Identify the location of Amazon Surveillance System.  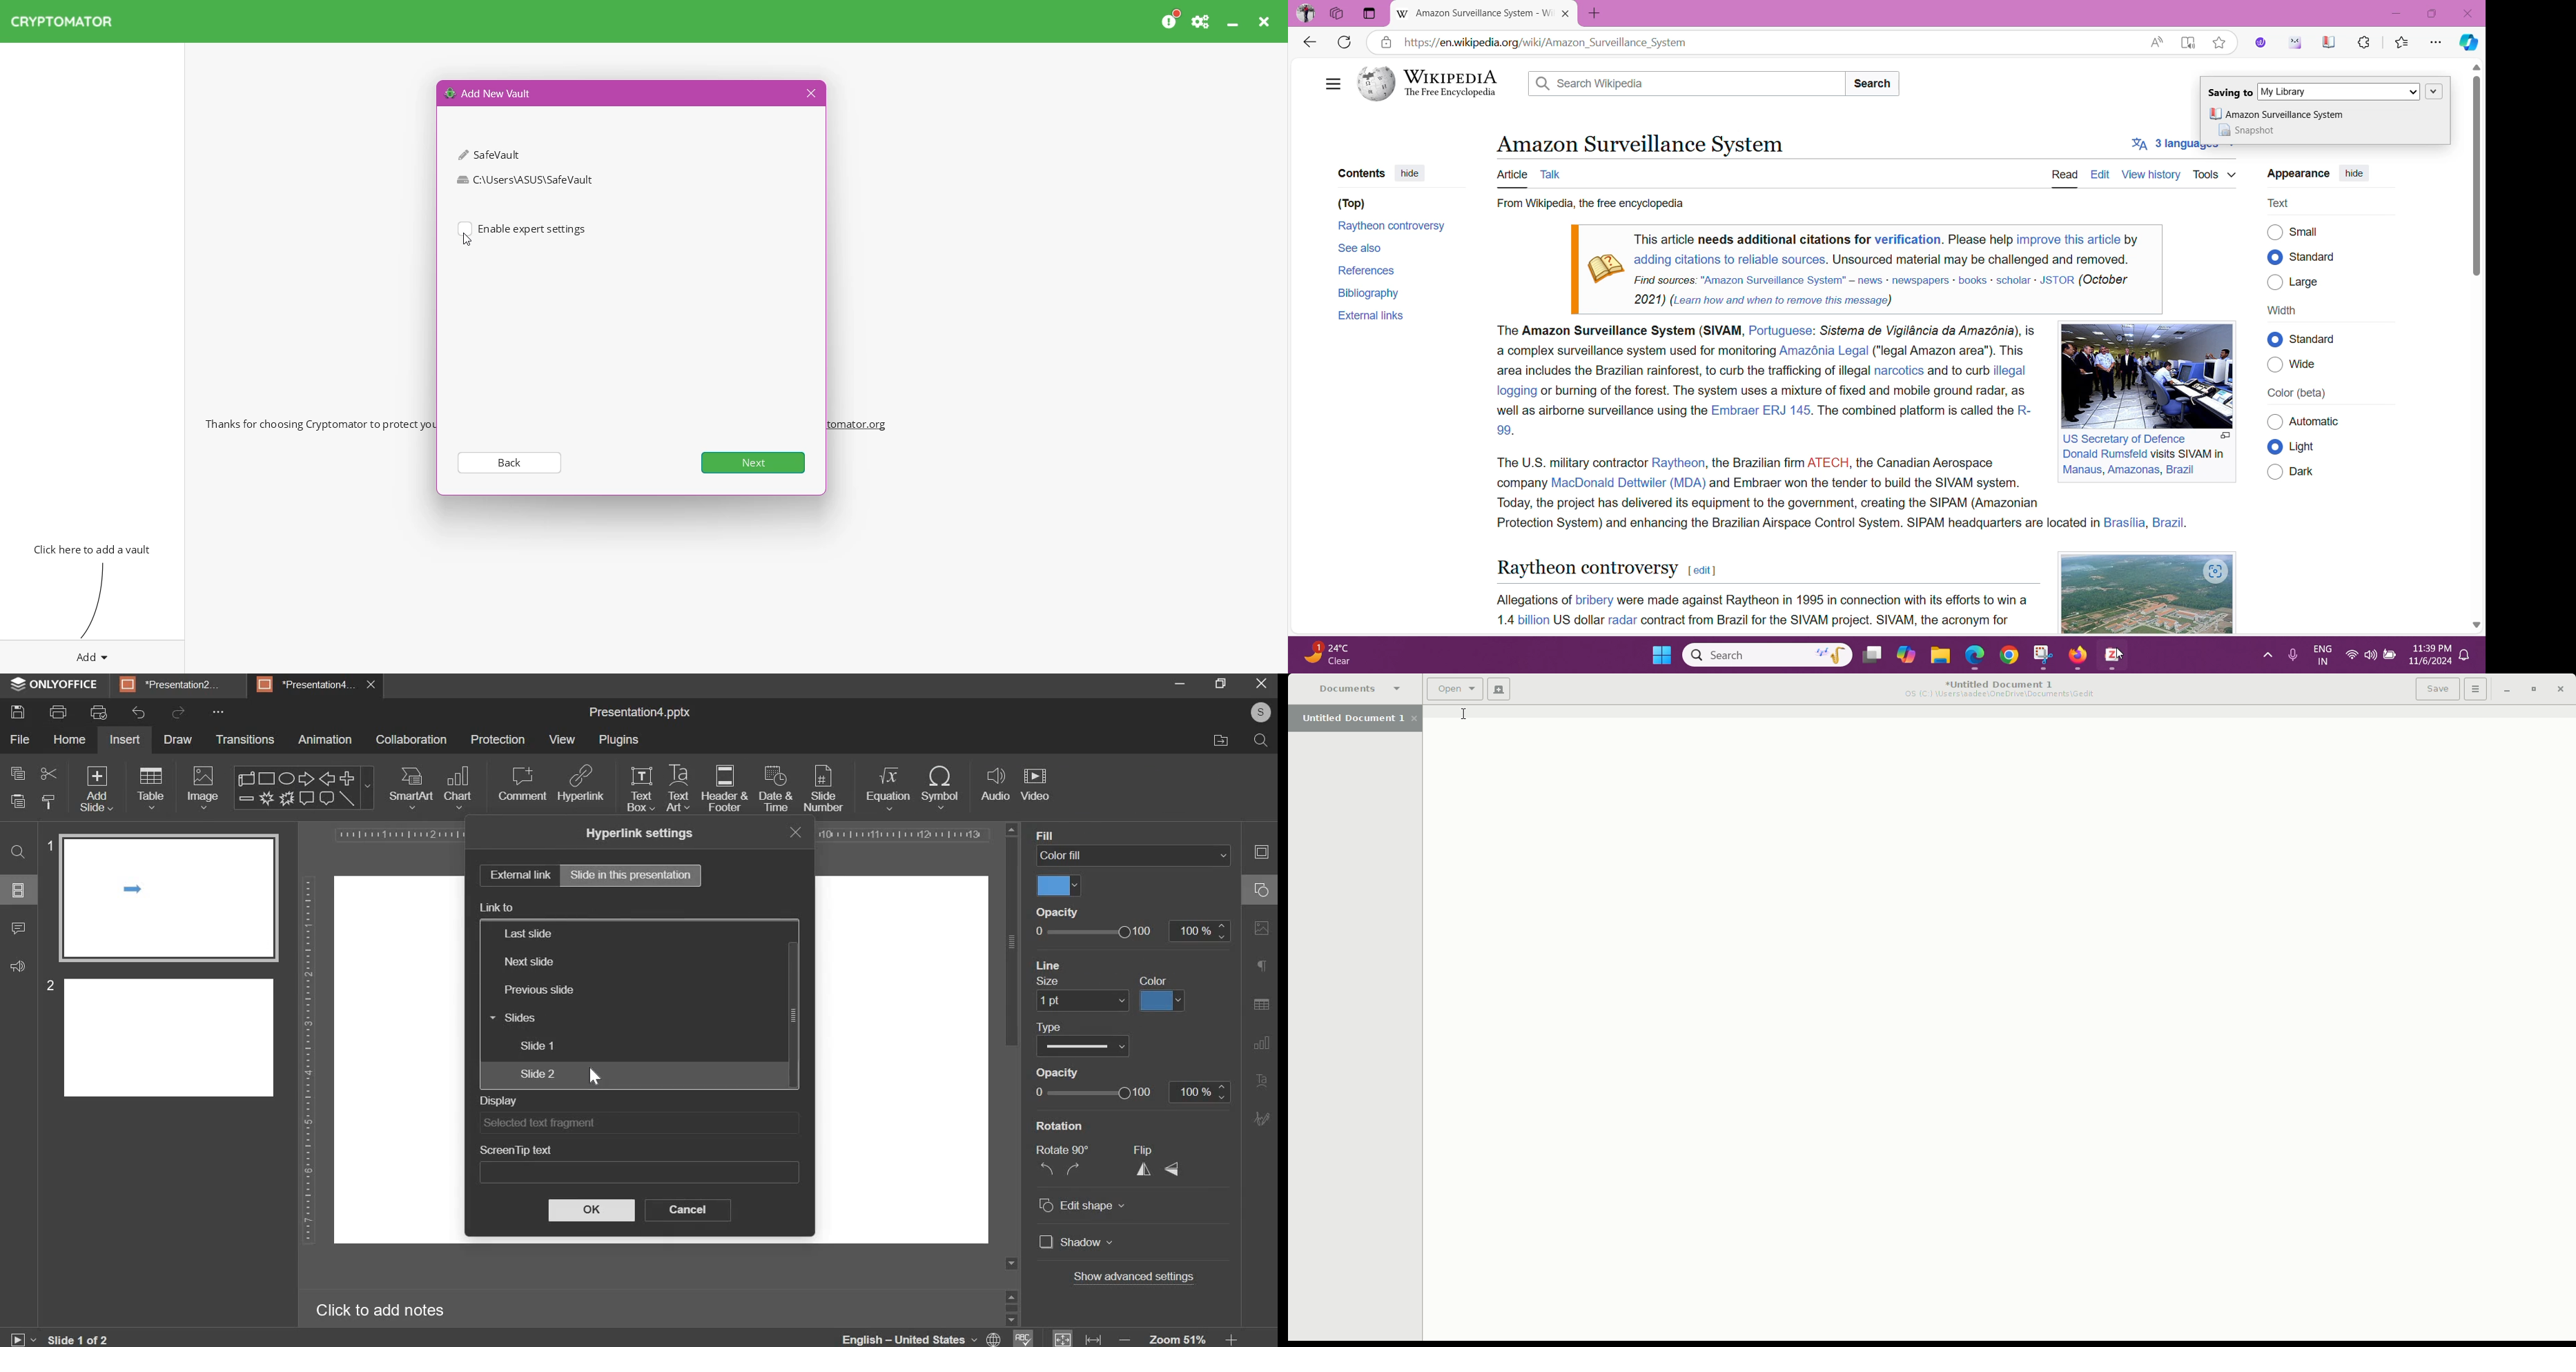
(2275, 114).